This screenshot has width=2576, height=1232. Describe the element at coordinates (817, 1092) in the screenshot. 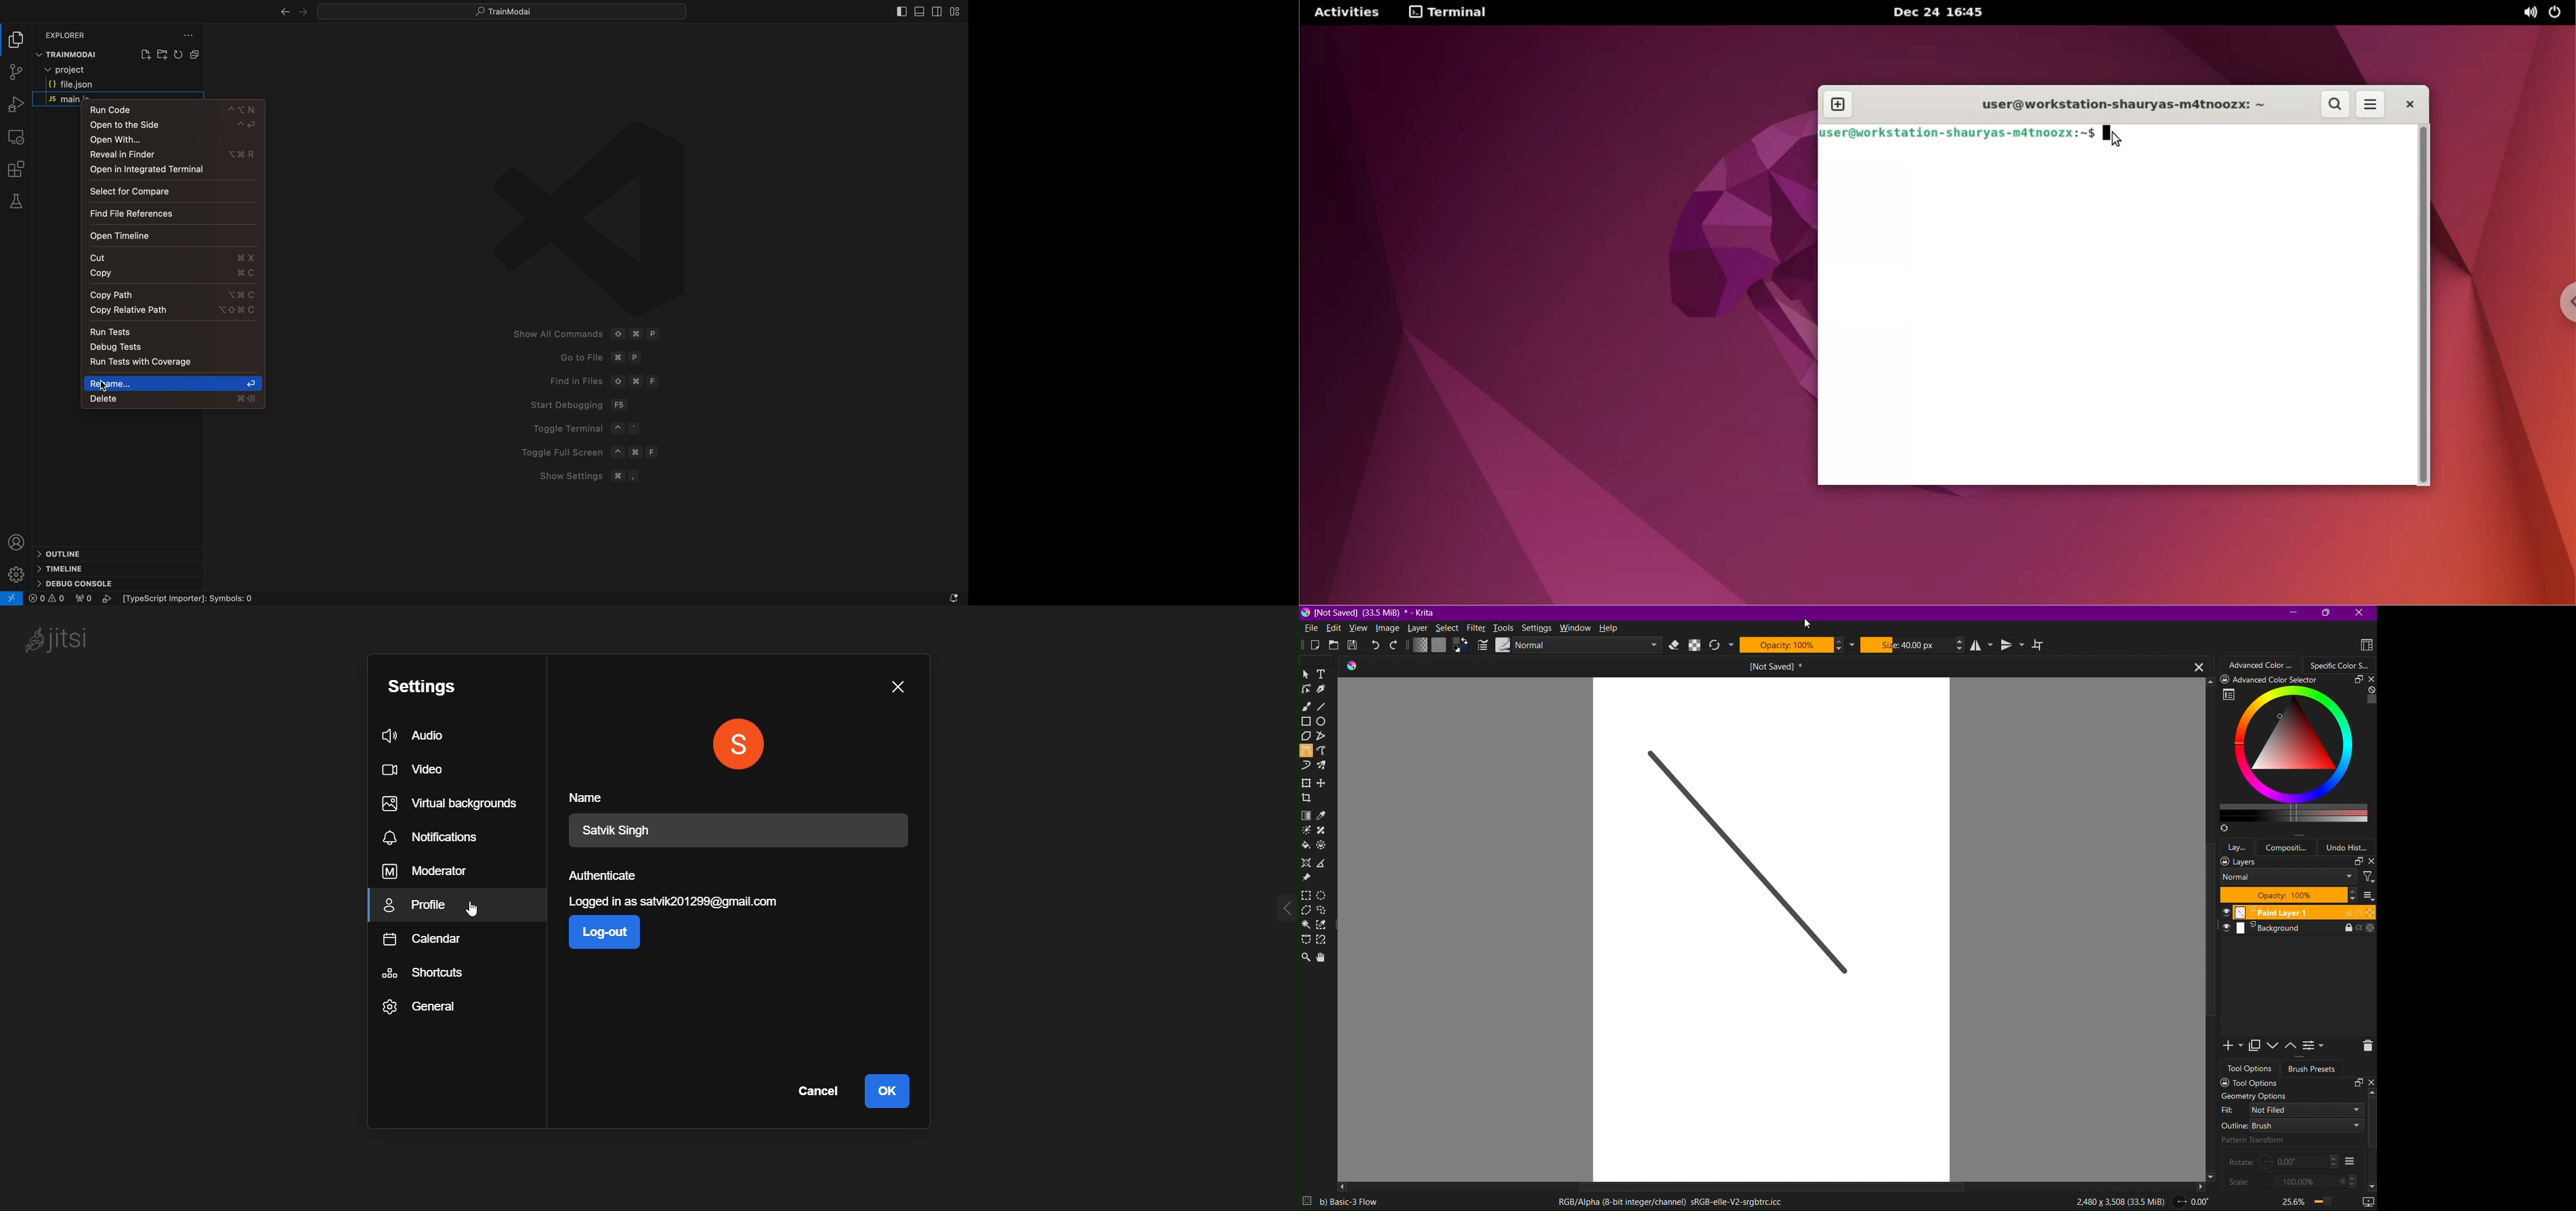

I see `cancel` at that location.